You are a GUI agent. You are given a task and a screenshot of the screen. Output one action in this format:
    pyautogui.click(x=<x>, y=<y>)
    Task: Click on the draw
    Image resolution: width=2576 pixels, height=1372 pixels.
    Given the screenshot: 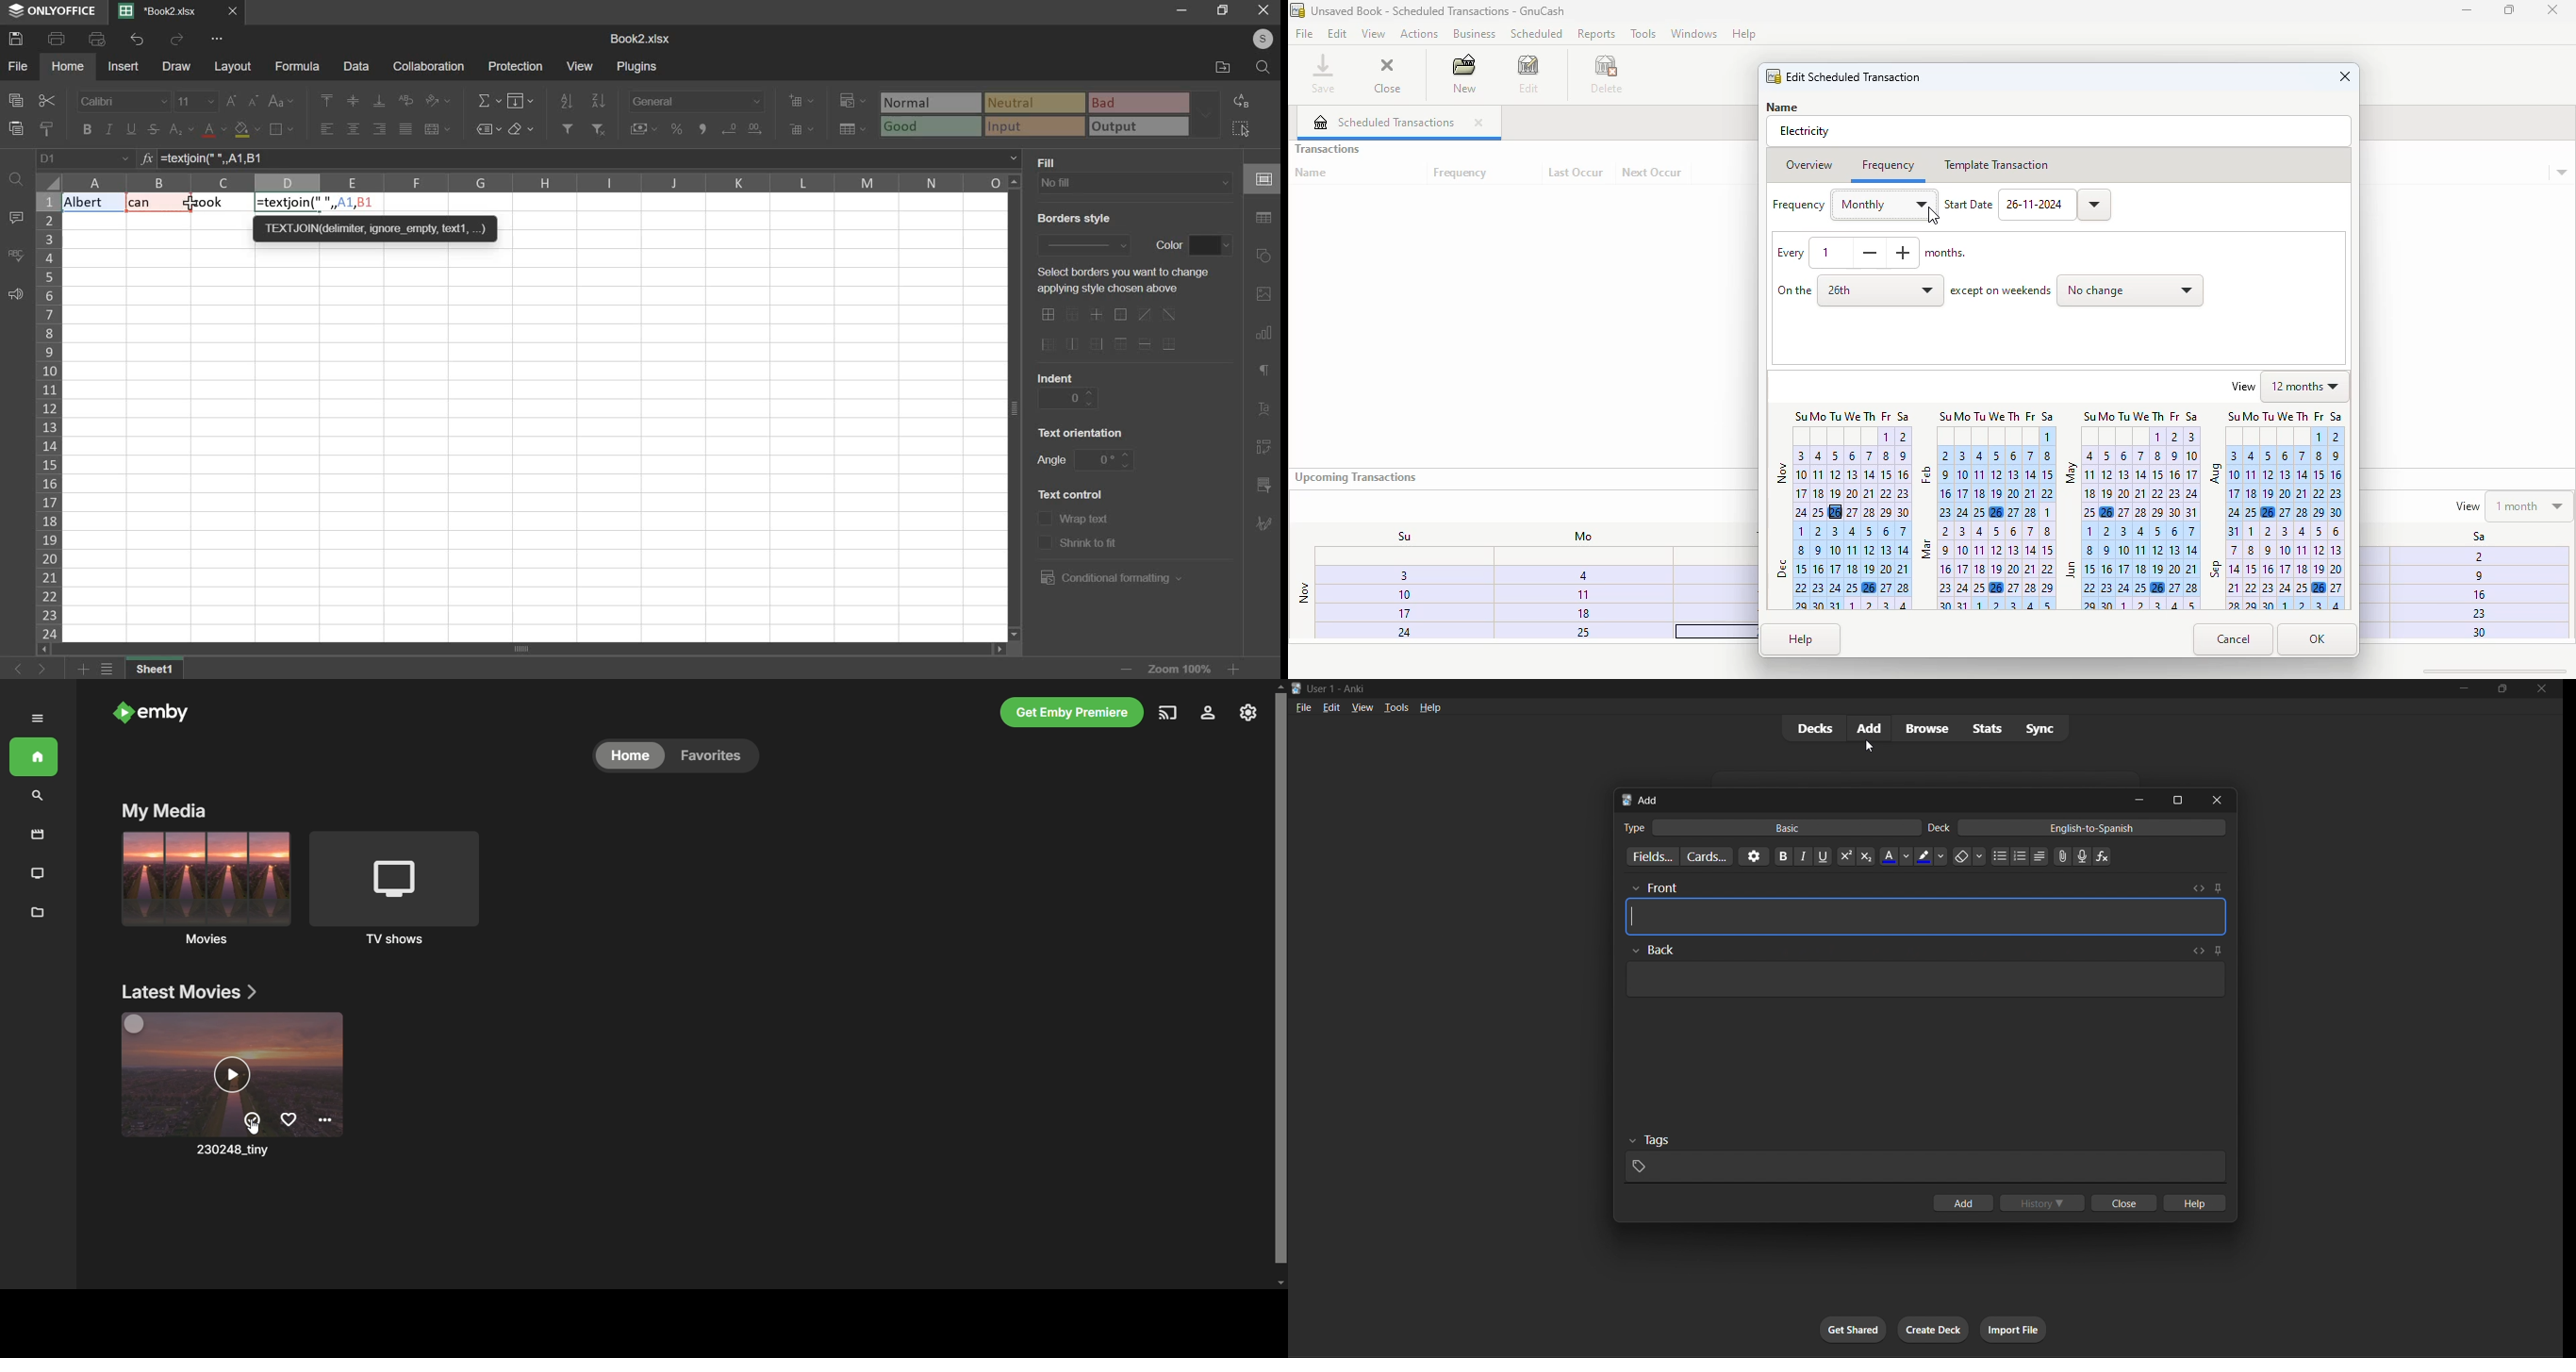 What is the action you would take?
    pyautogui.click(x=177, y=67)
    